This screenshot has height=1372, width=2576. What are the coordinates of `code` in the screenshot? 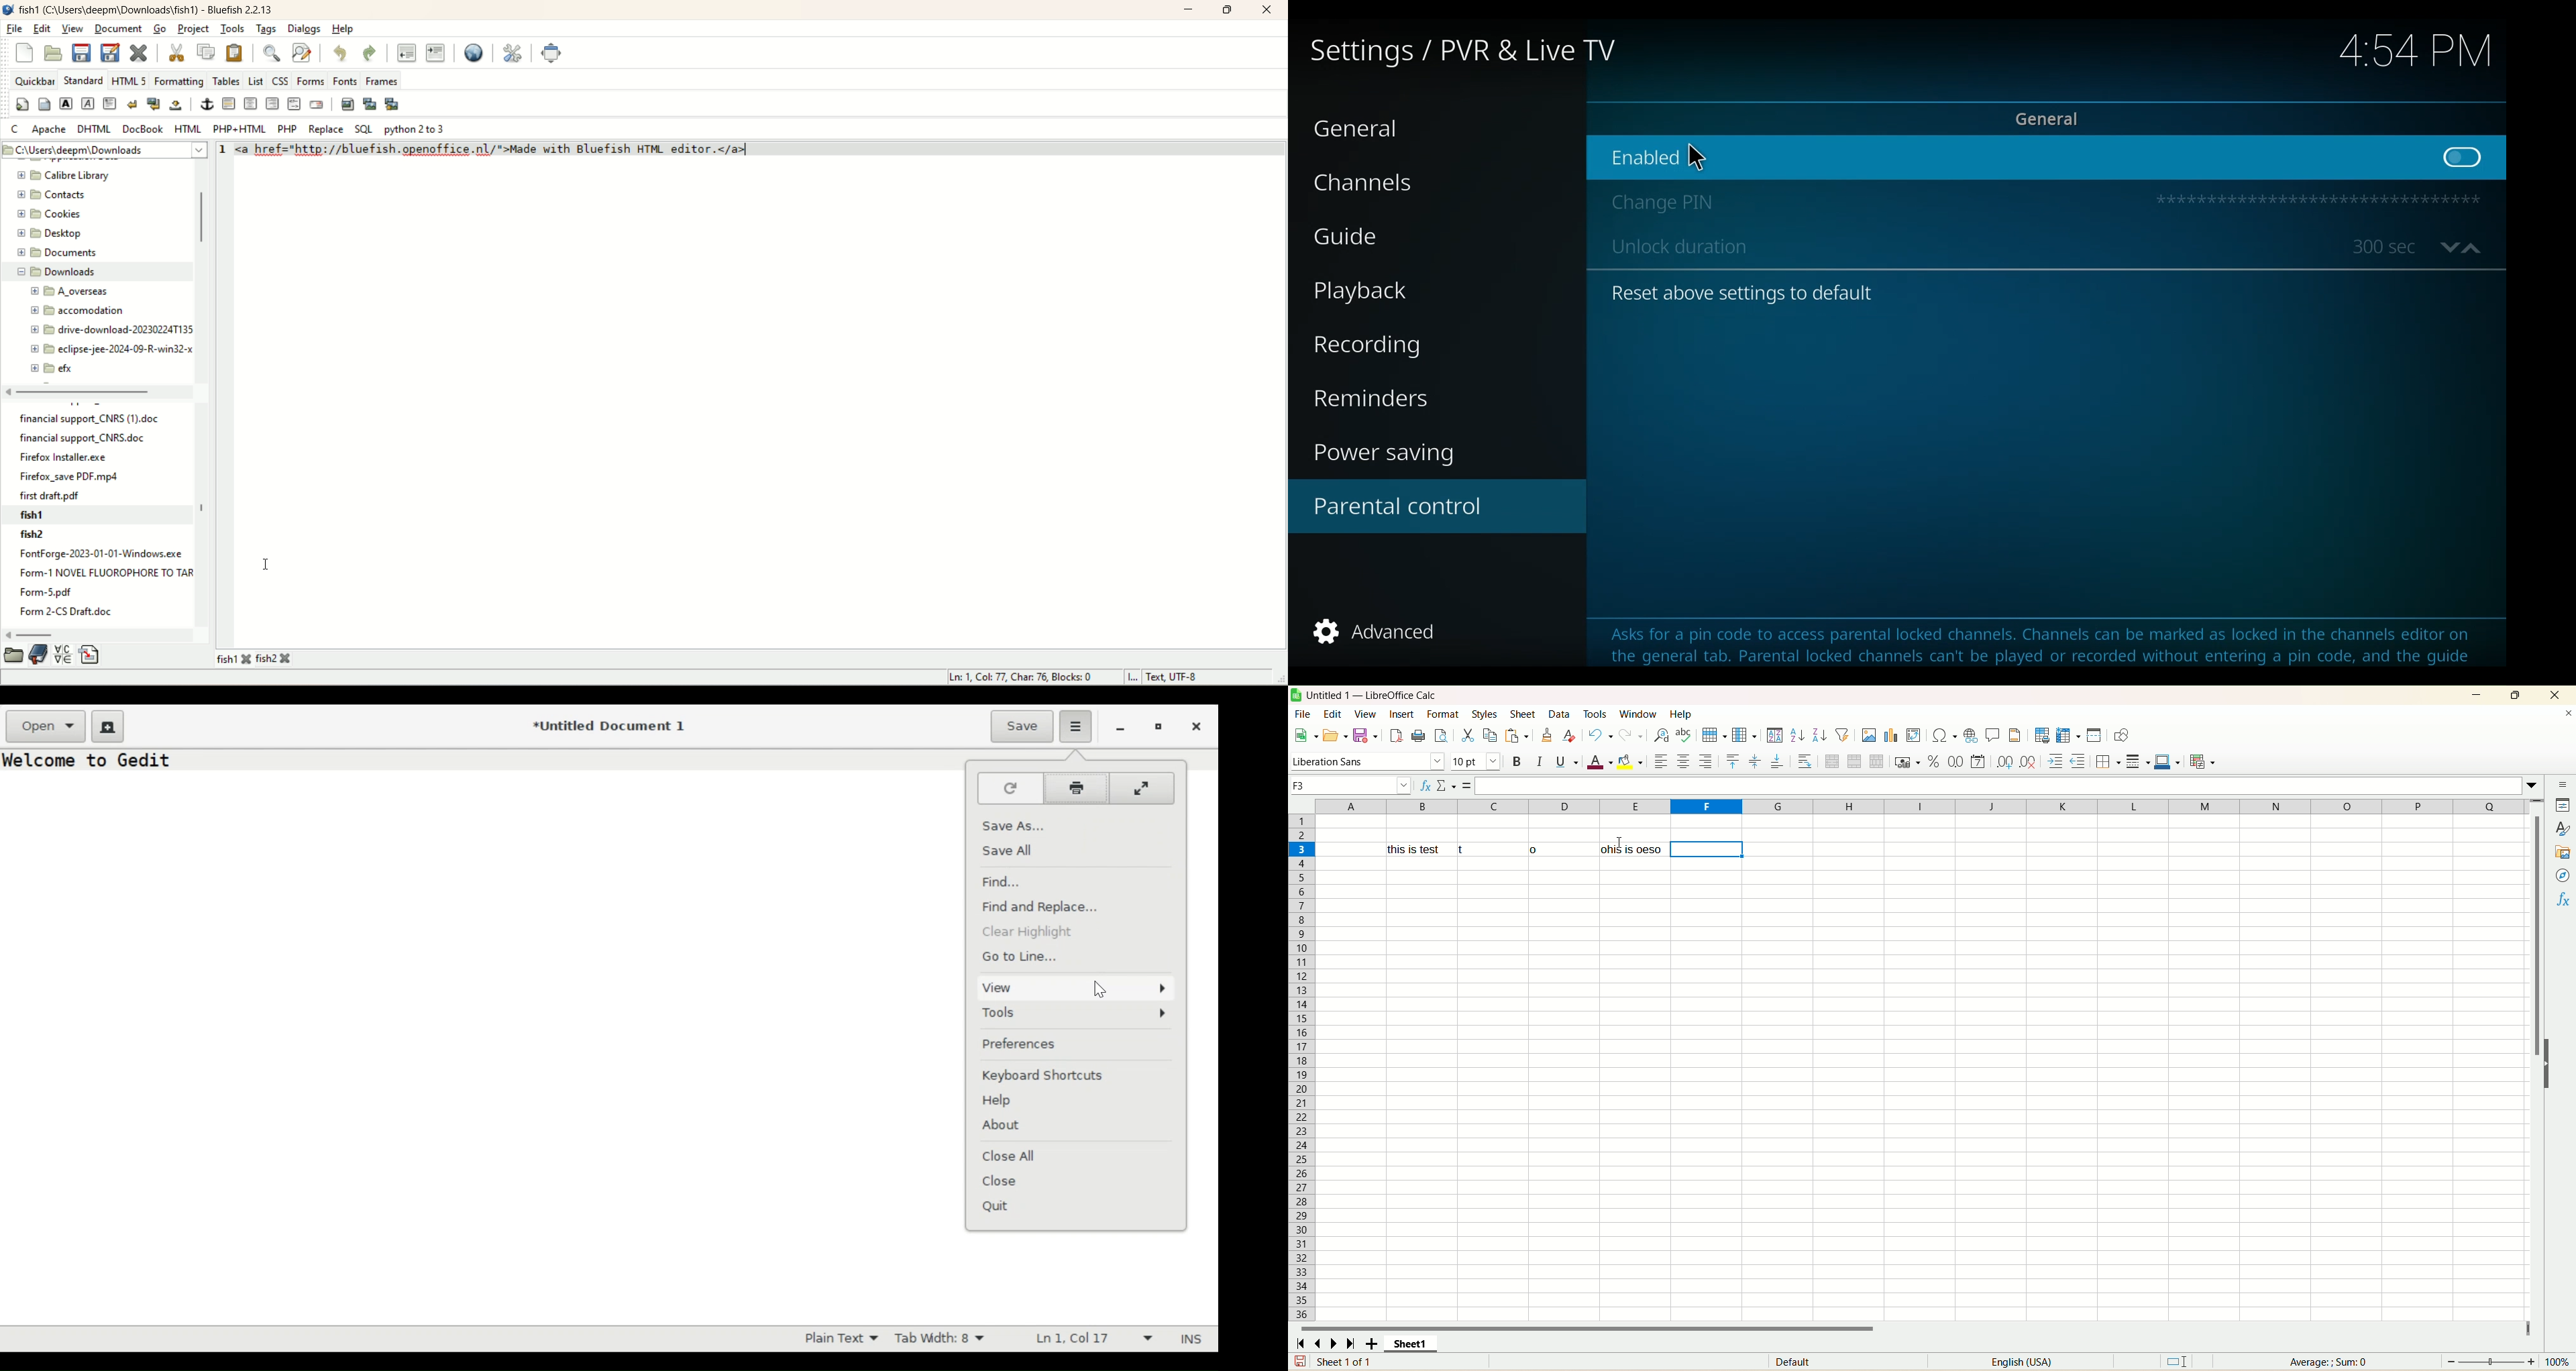 It's located at (502, 150).